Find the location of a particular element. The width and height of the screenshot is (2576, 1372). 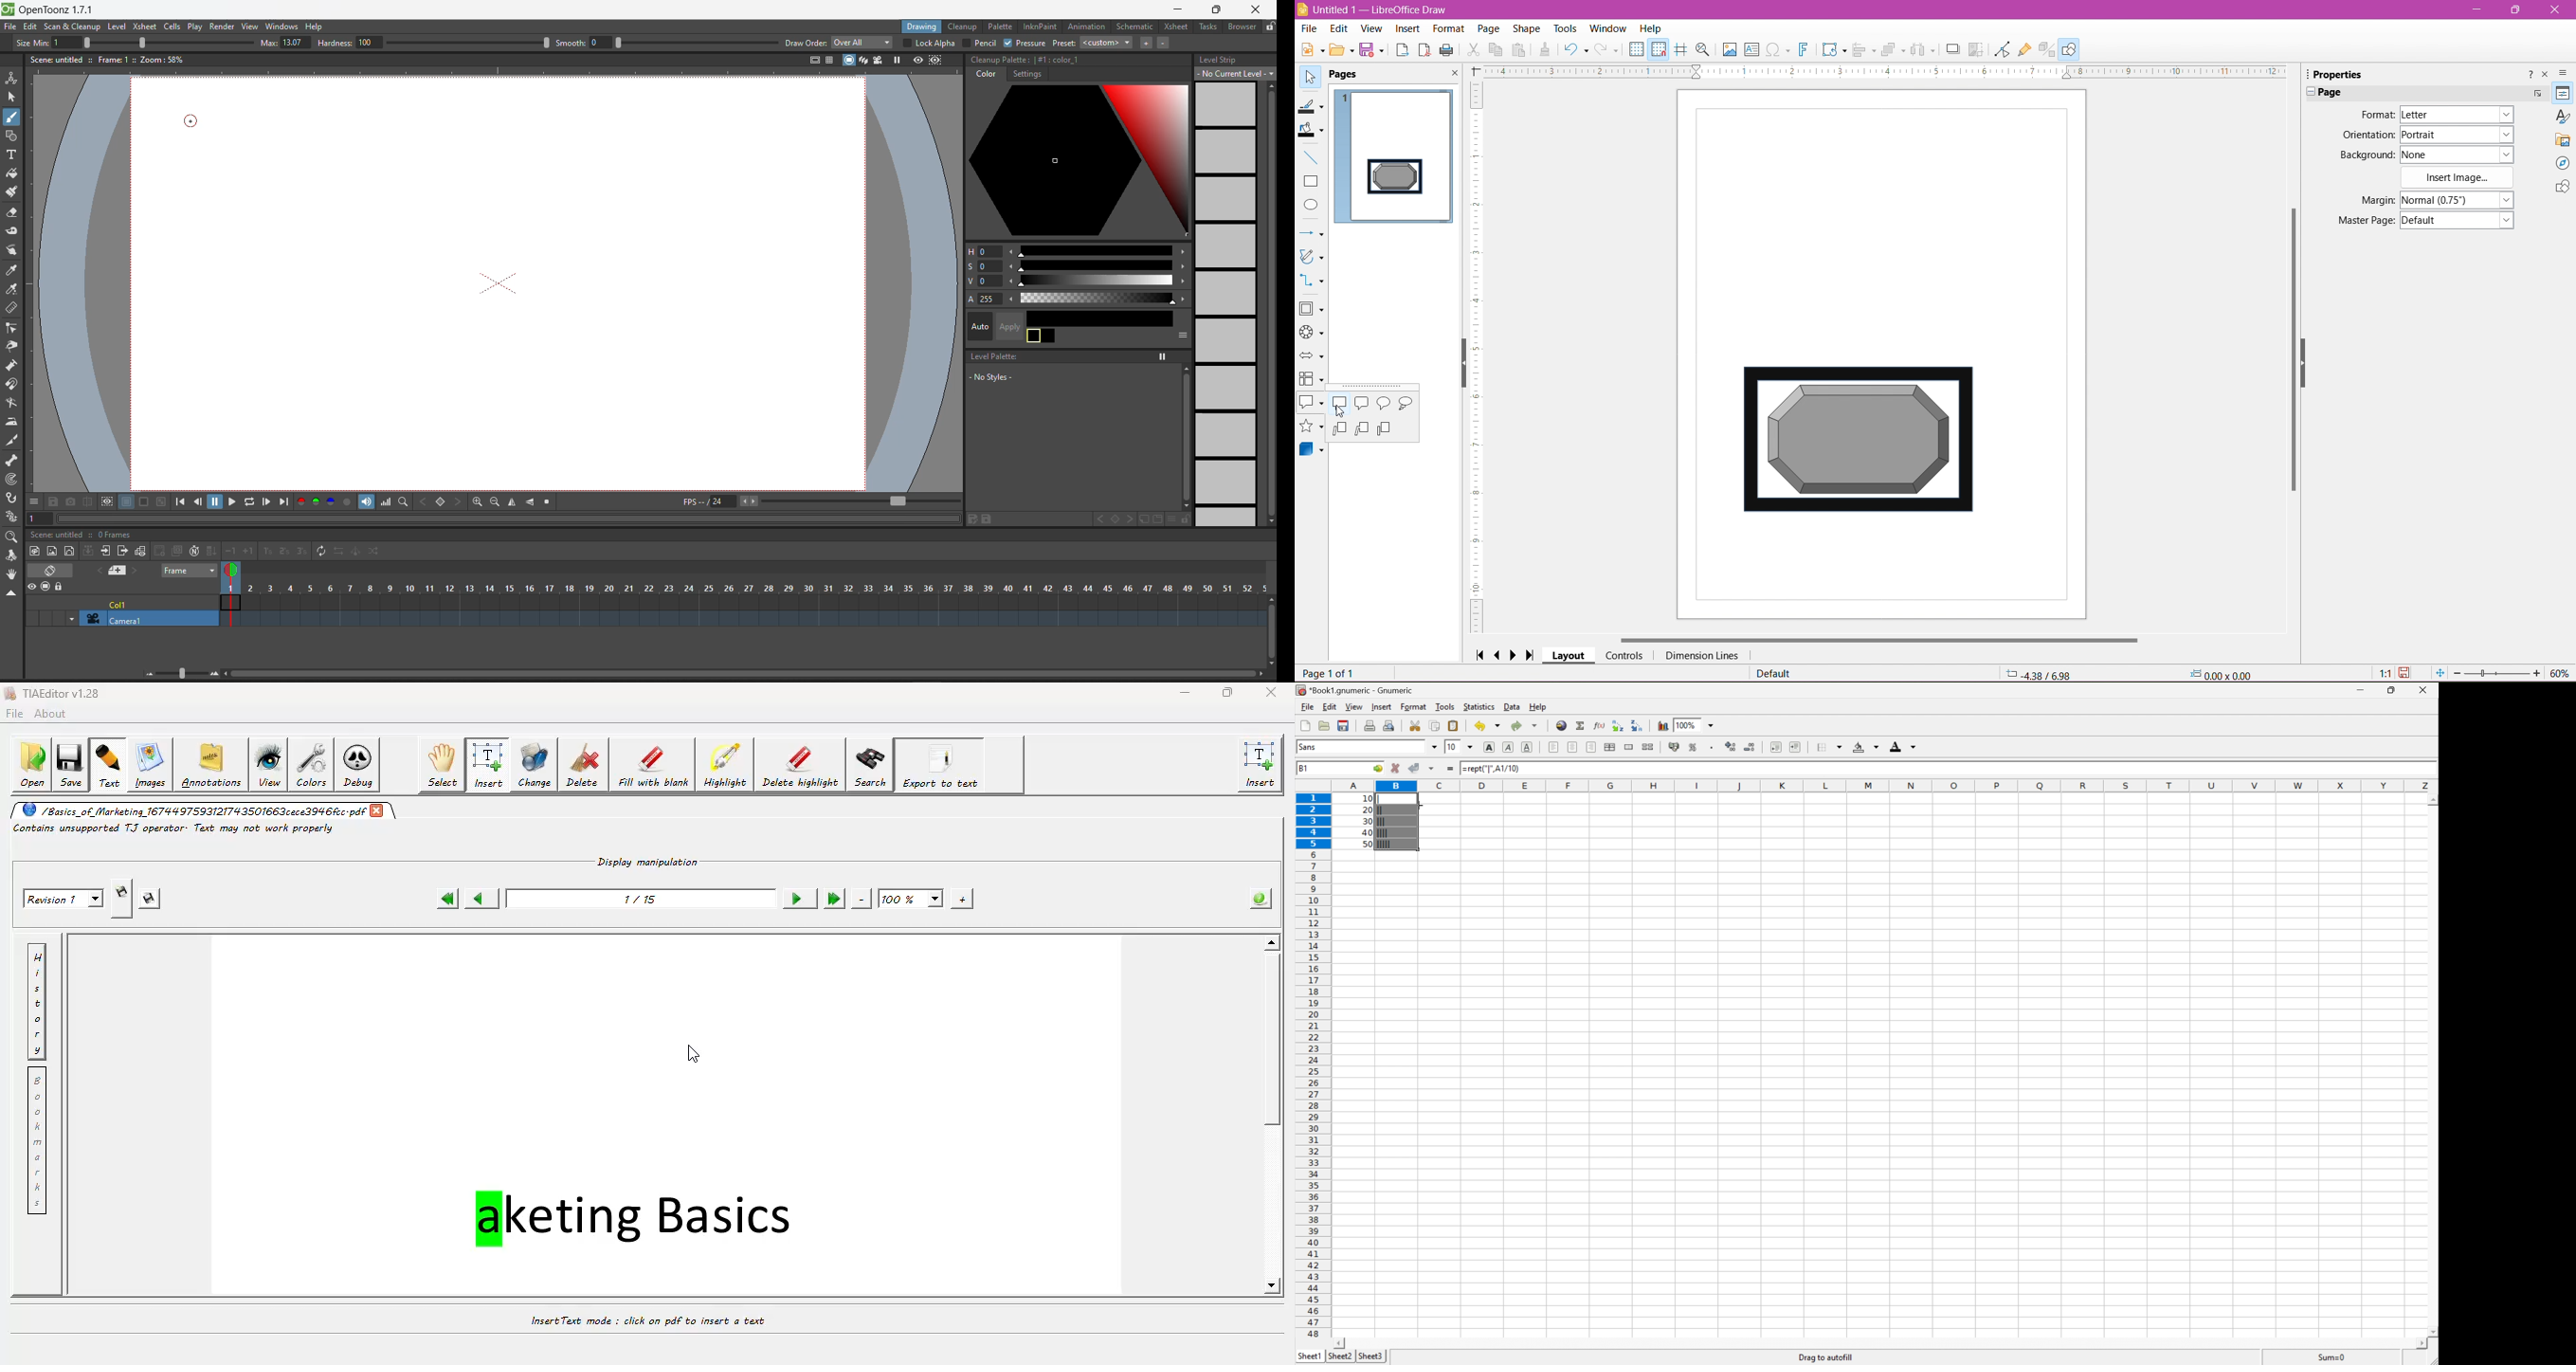

previous key is located at coordinates (1094, 519).